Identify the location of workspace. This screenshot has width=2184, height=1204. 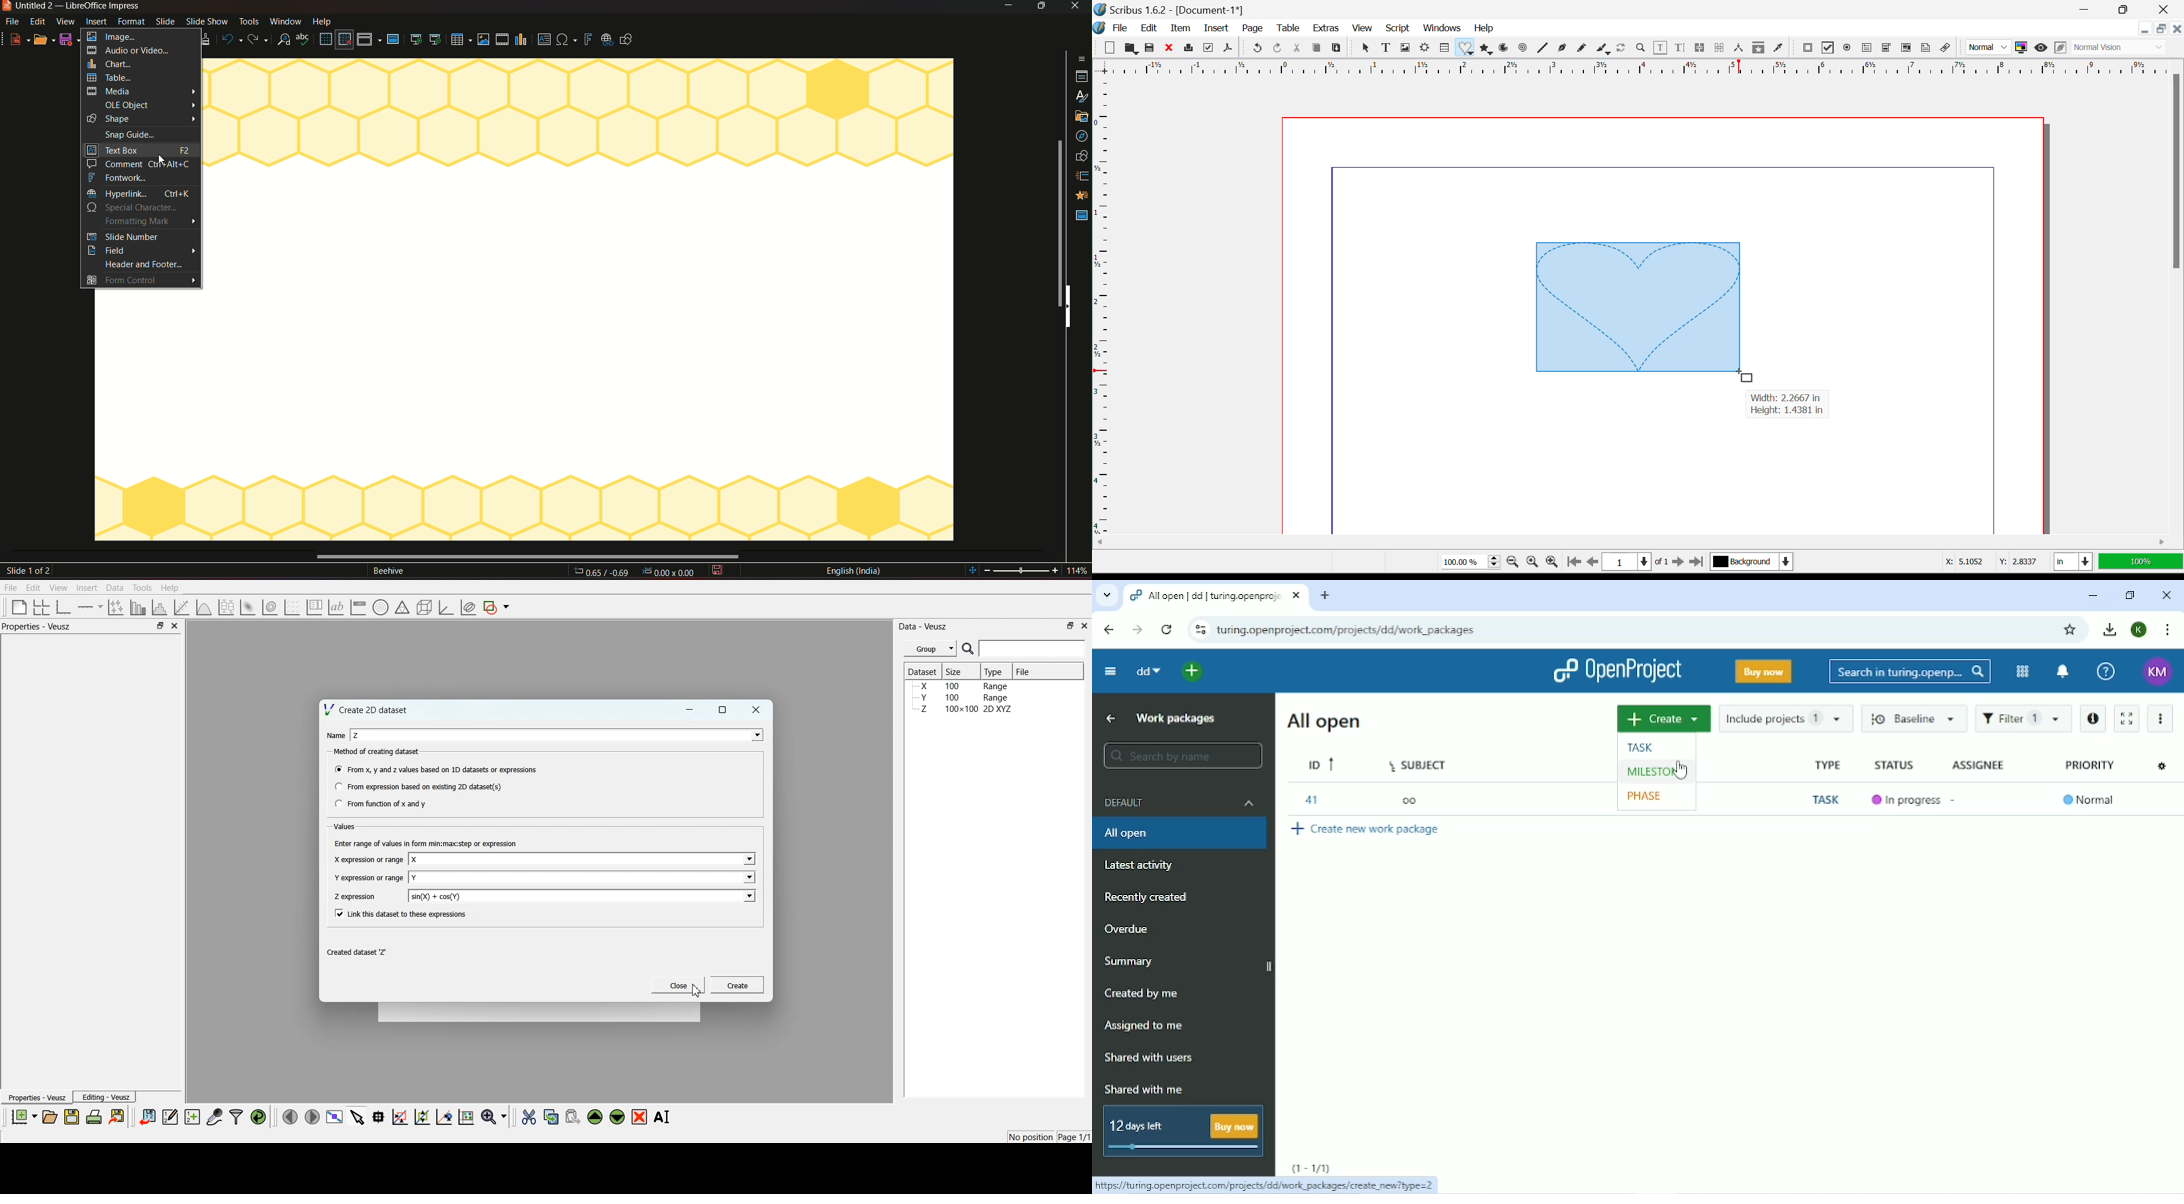
(149, 415).